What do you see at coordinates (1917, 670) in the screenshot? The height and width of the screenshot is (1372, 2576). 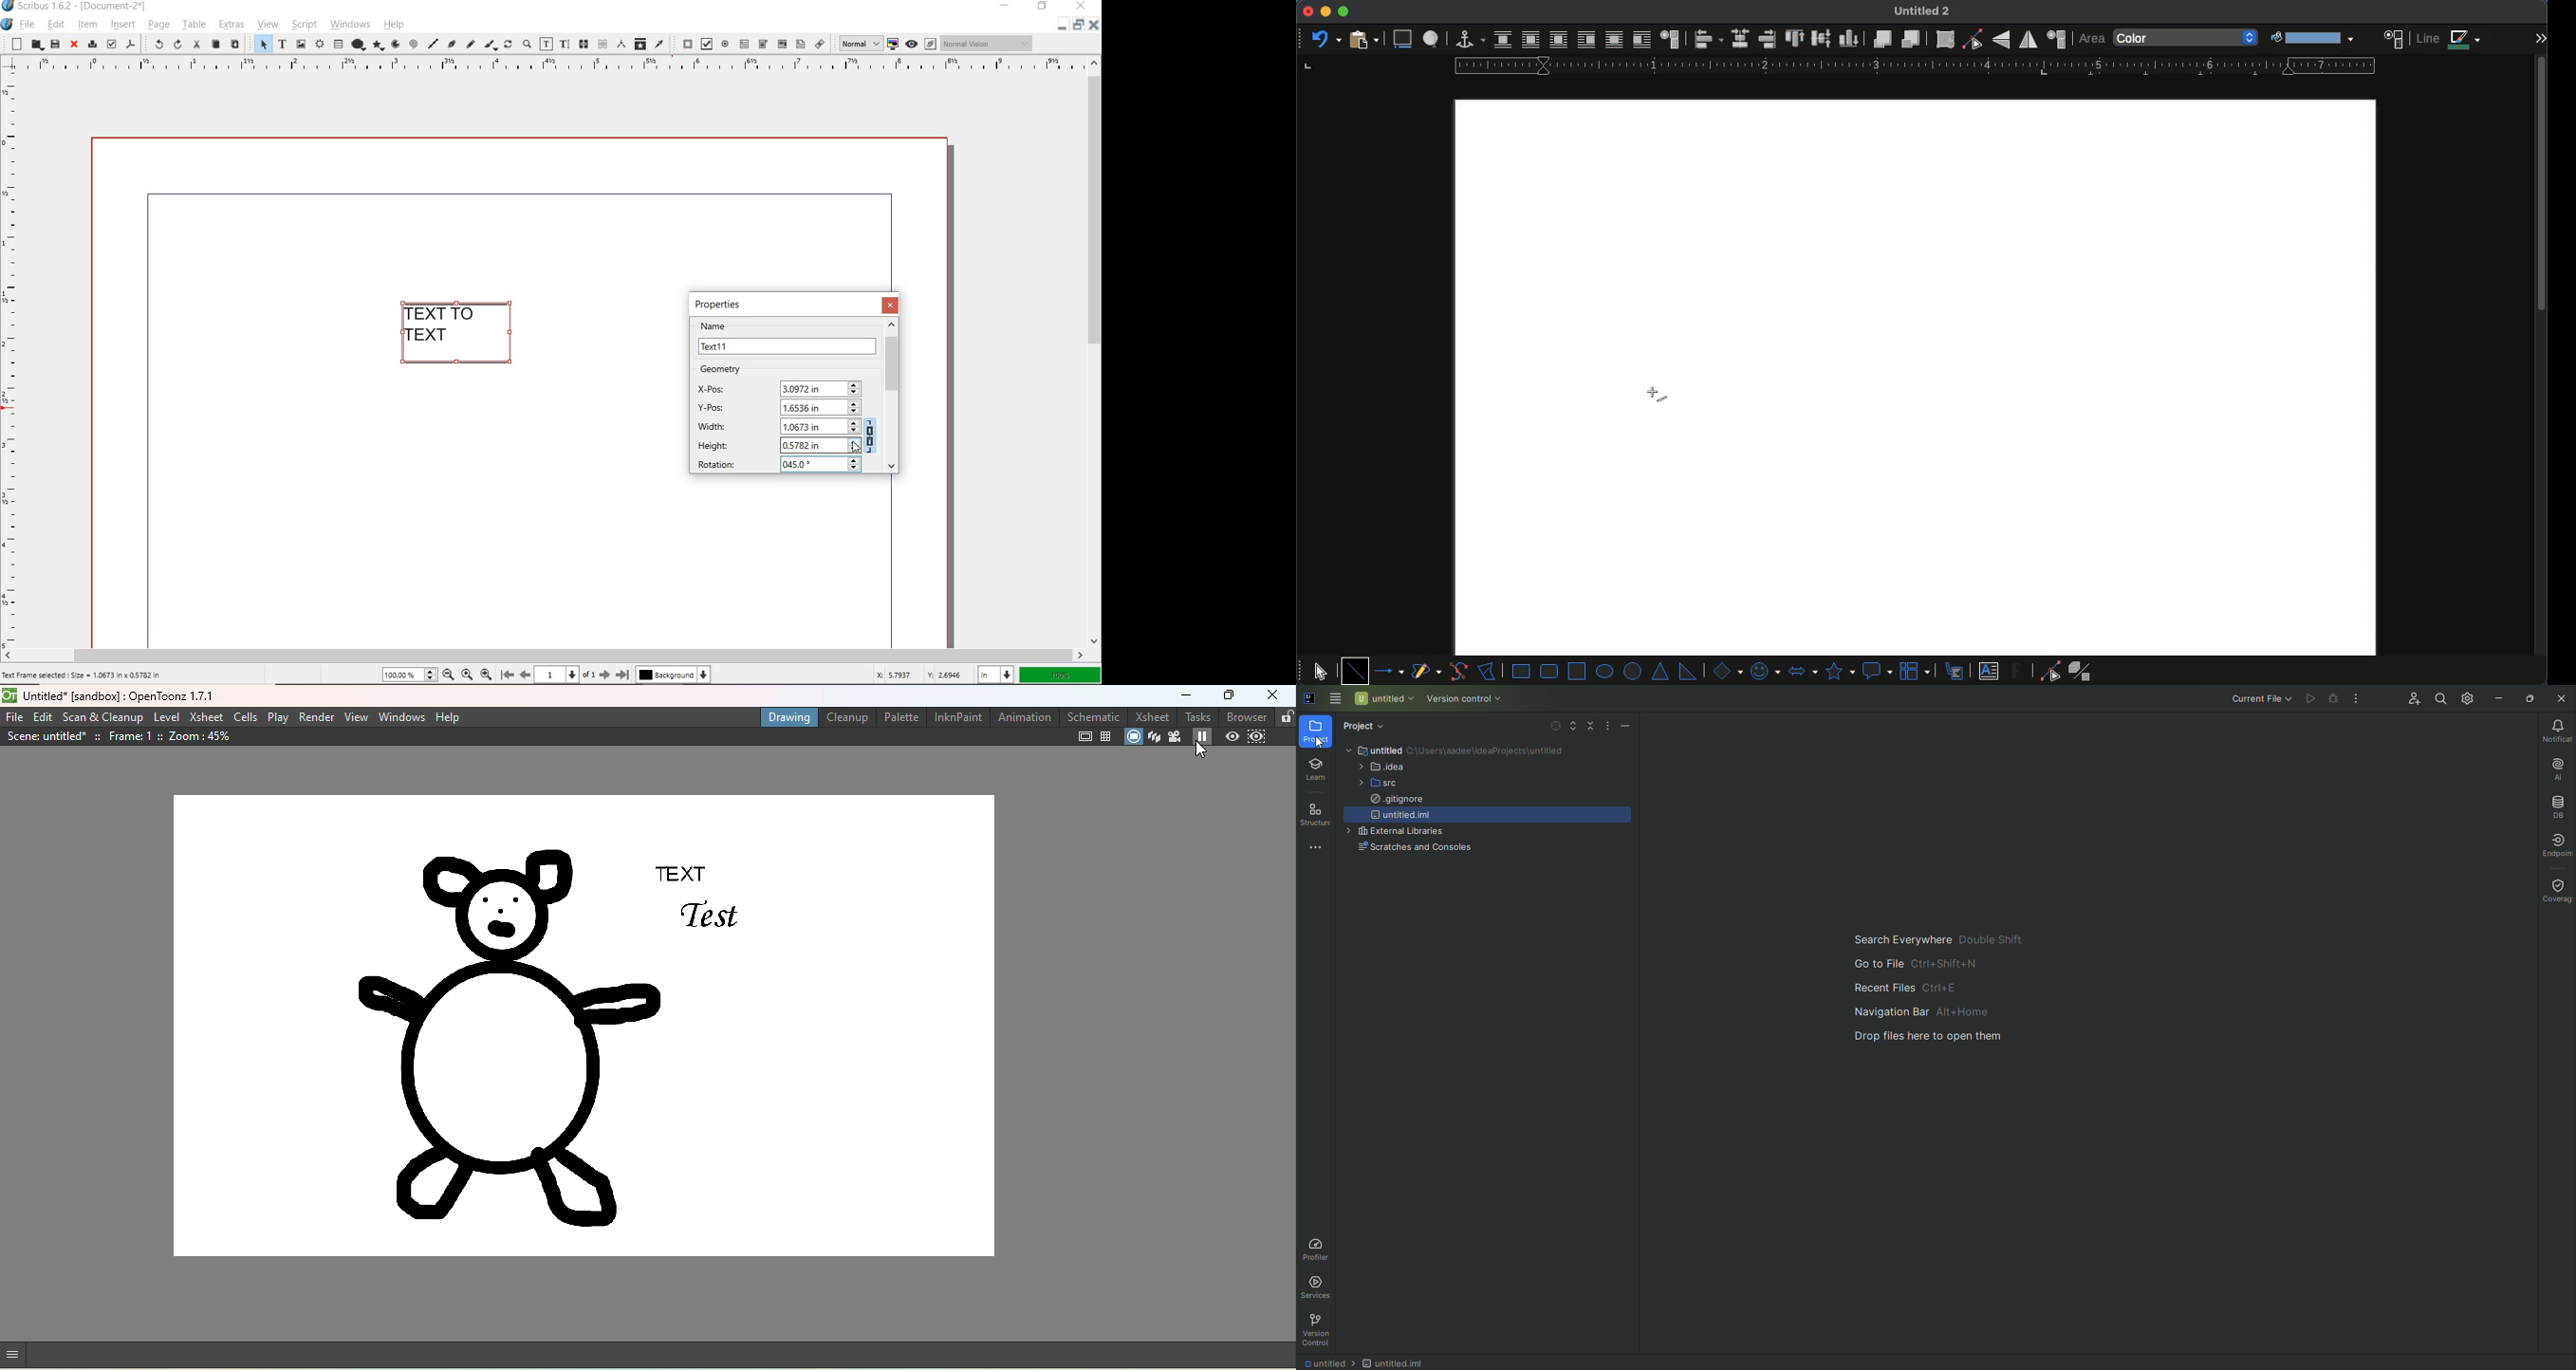 I see `flowchart` at bounding box center [1917, 670].